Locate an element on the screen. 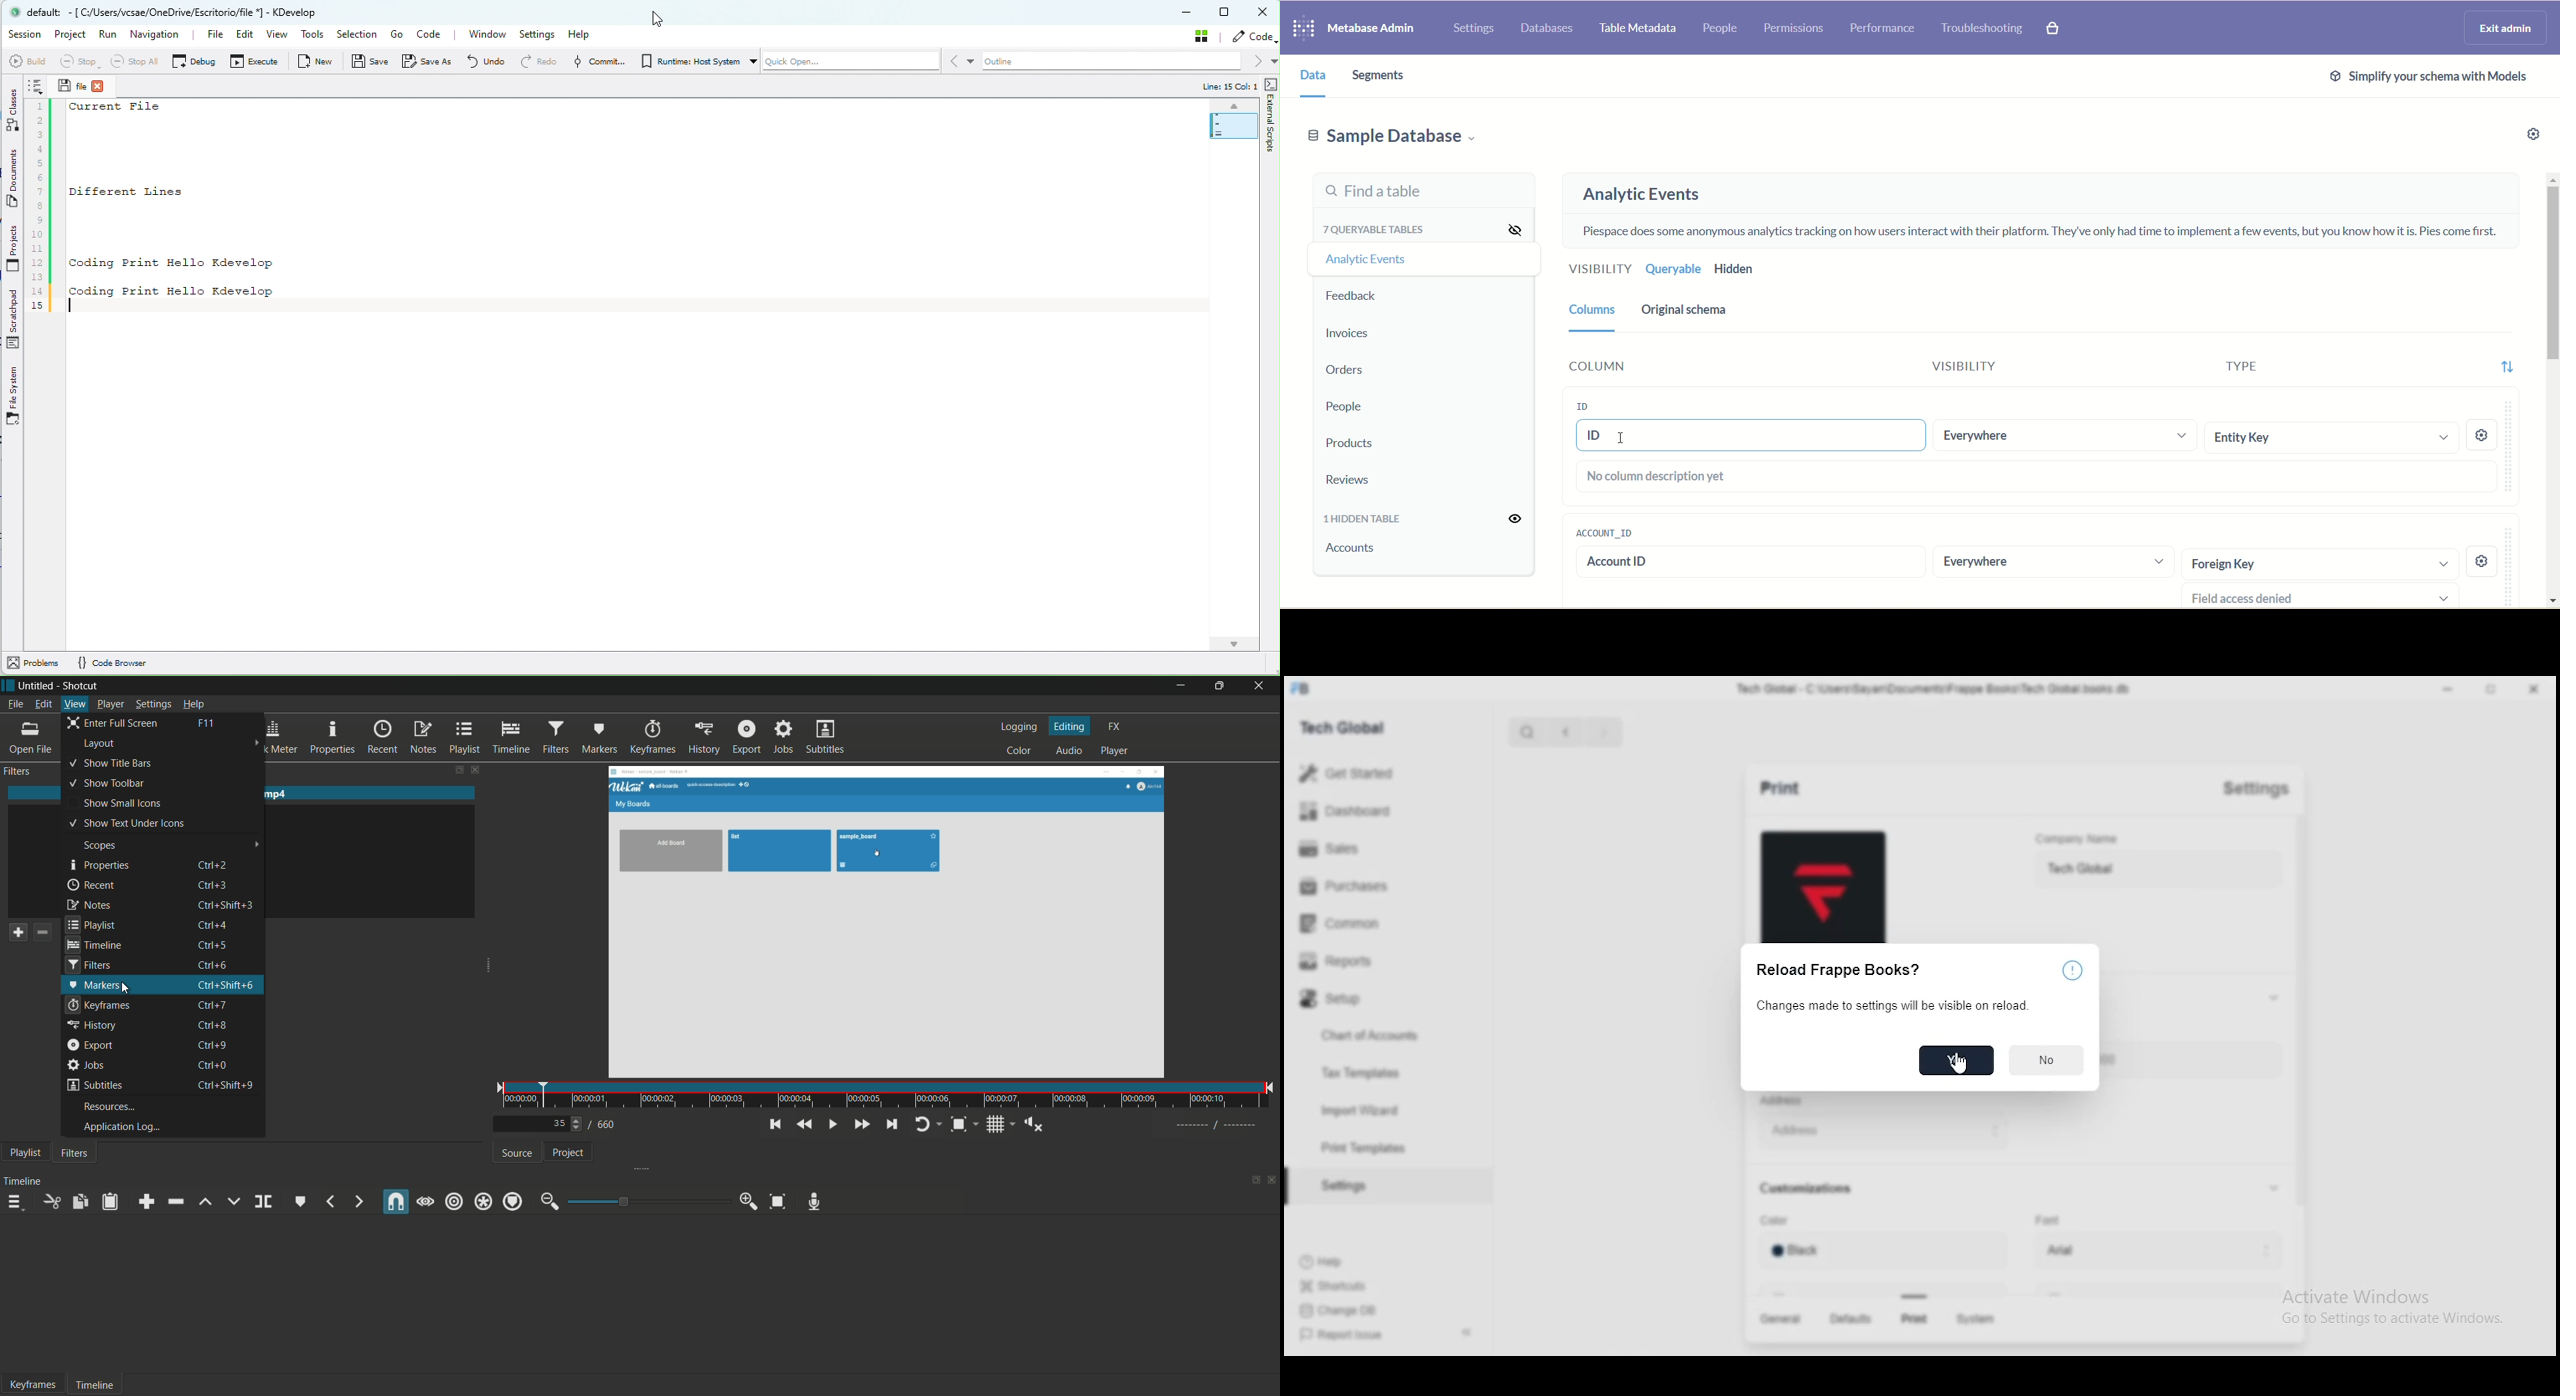 The height and width of the screenshot is (1400, 2576). zoom timeline to fit is located at coordinates (778, 1203).